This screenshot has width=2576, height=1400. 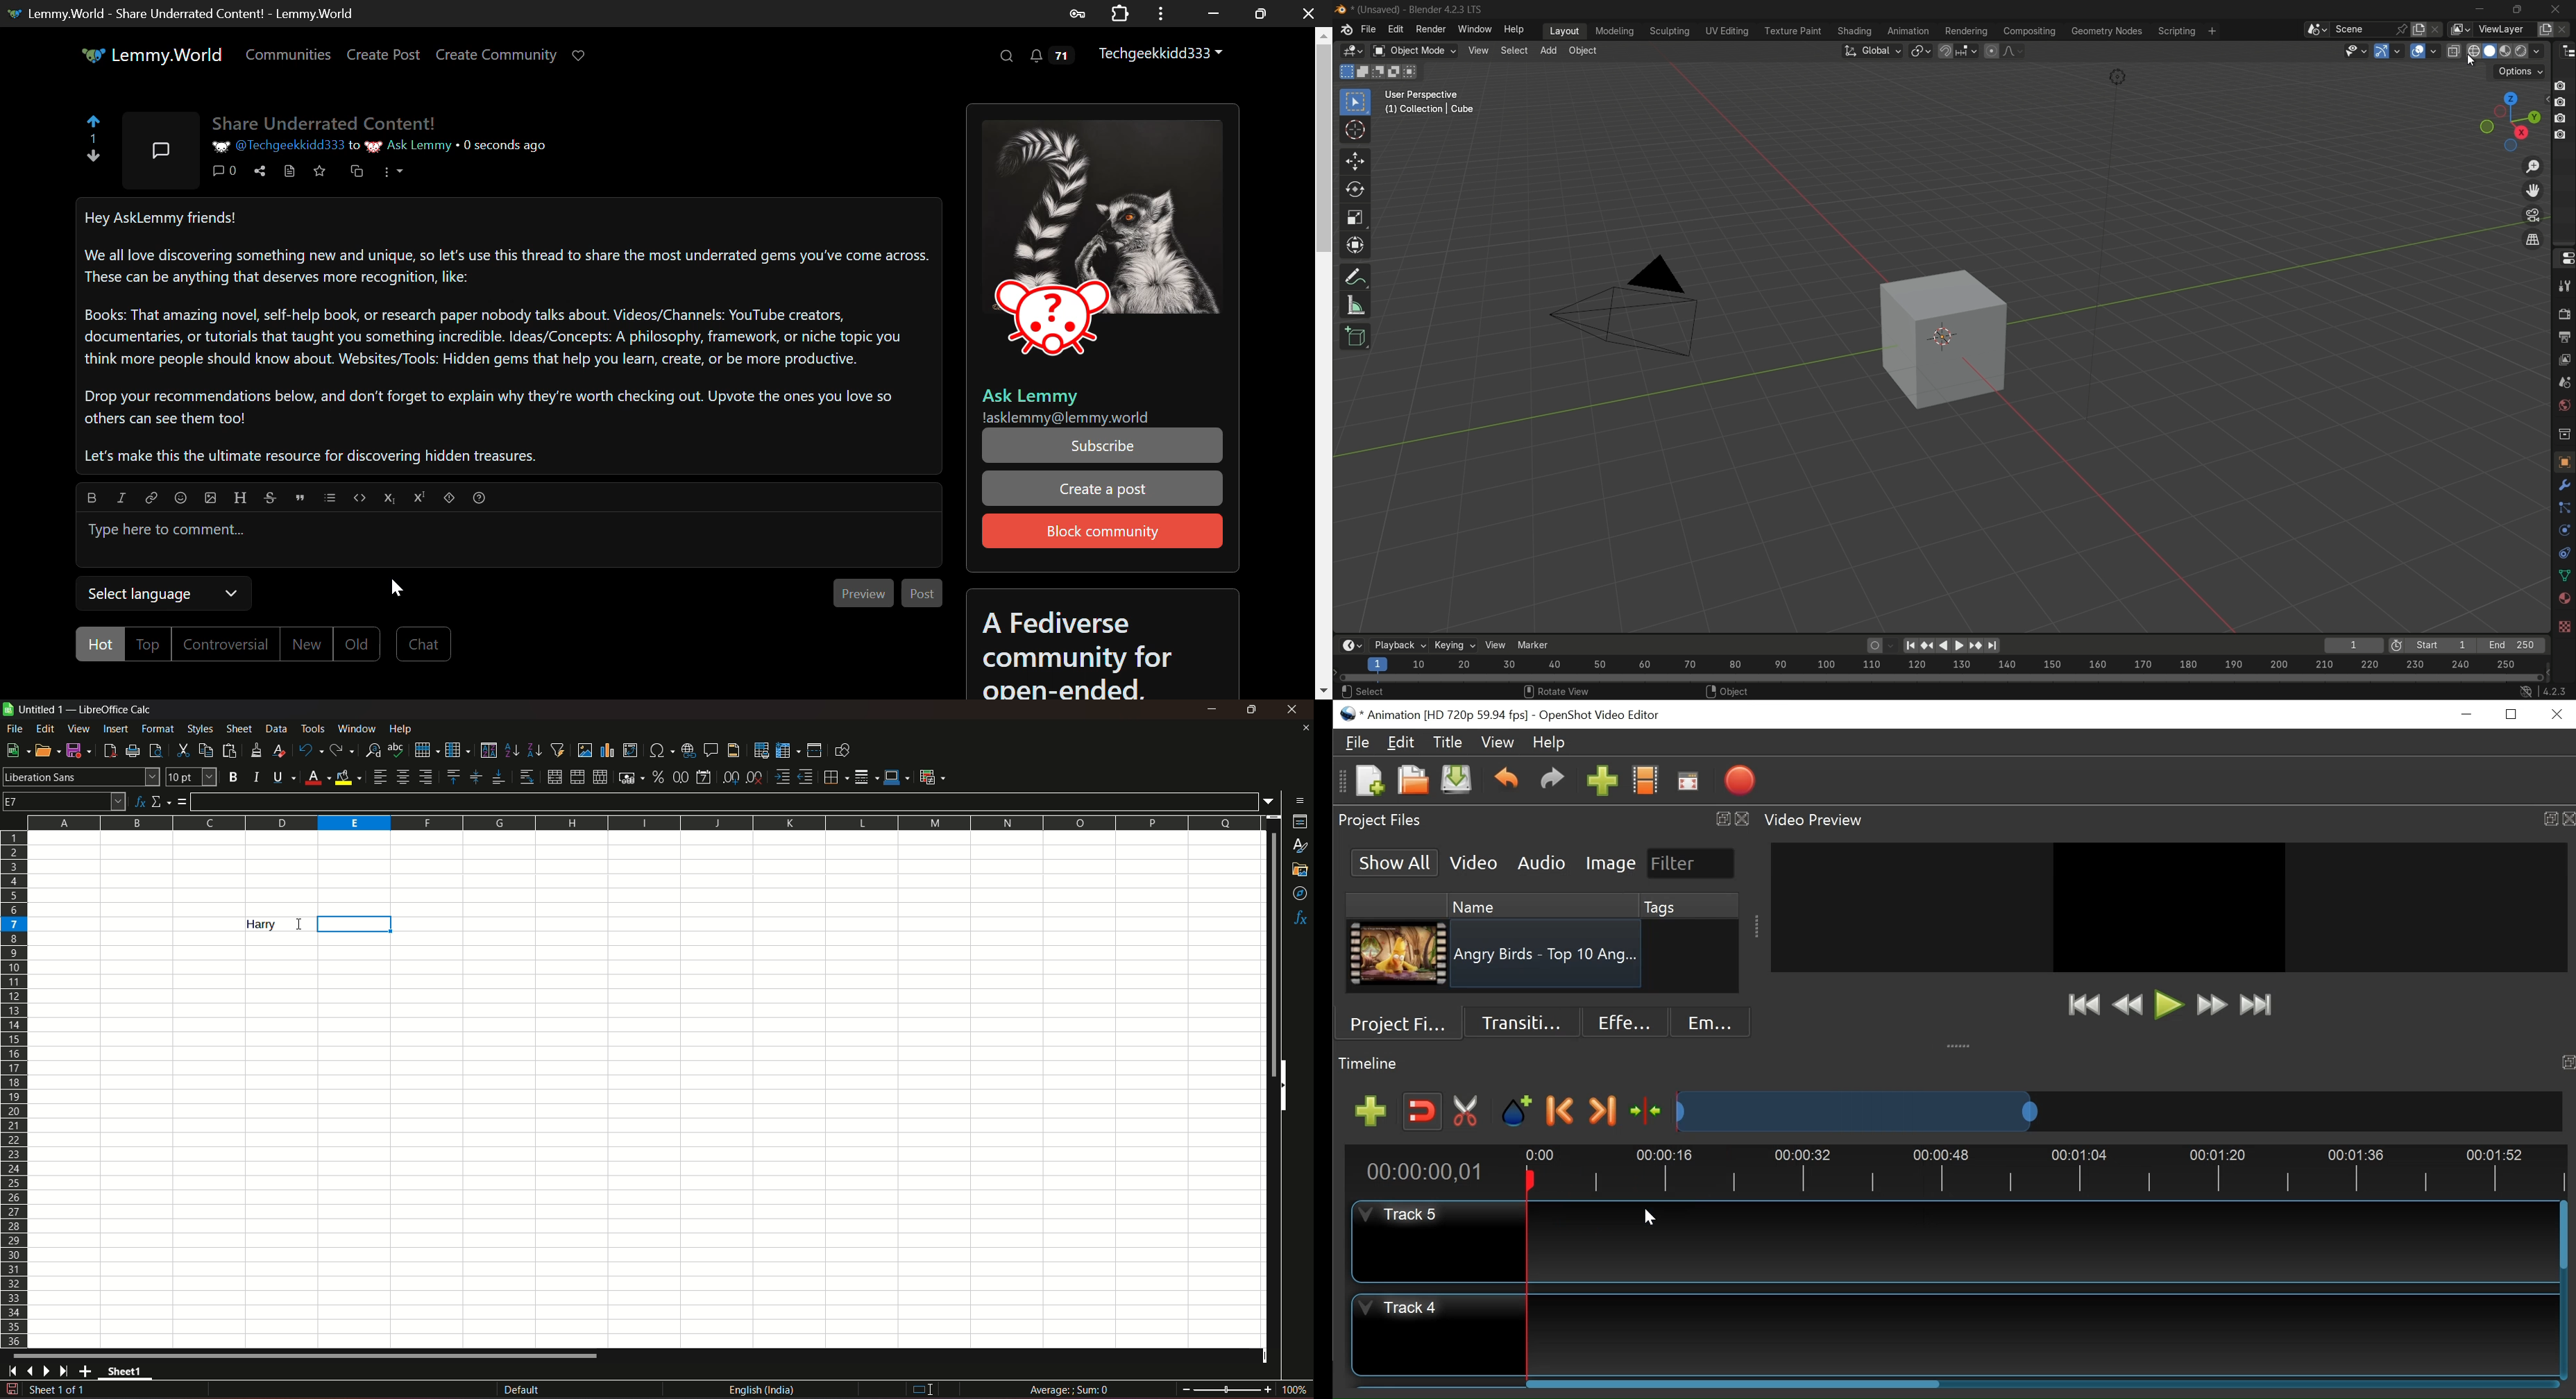 I want to click on formula, so click(x=183, y=801).